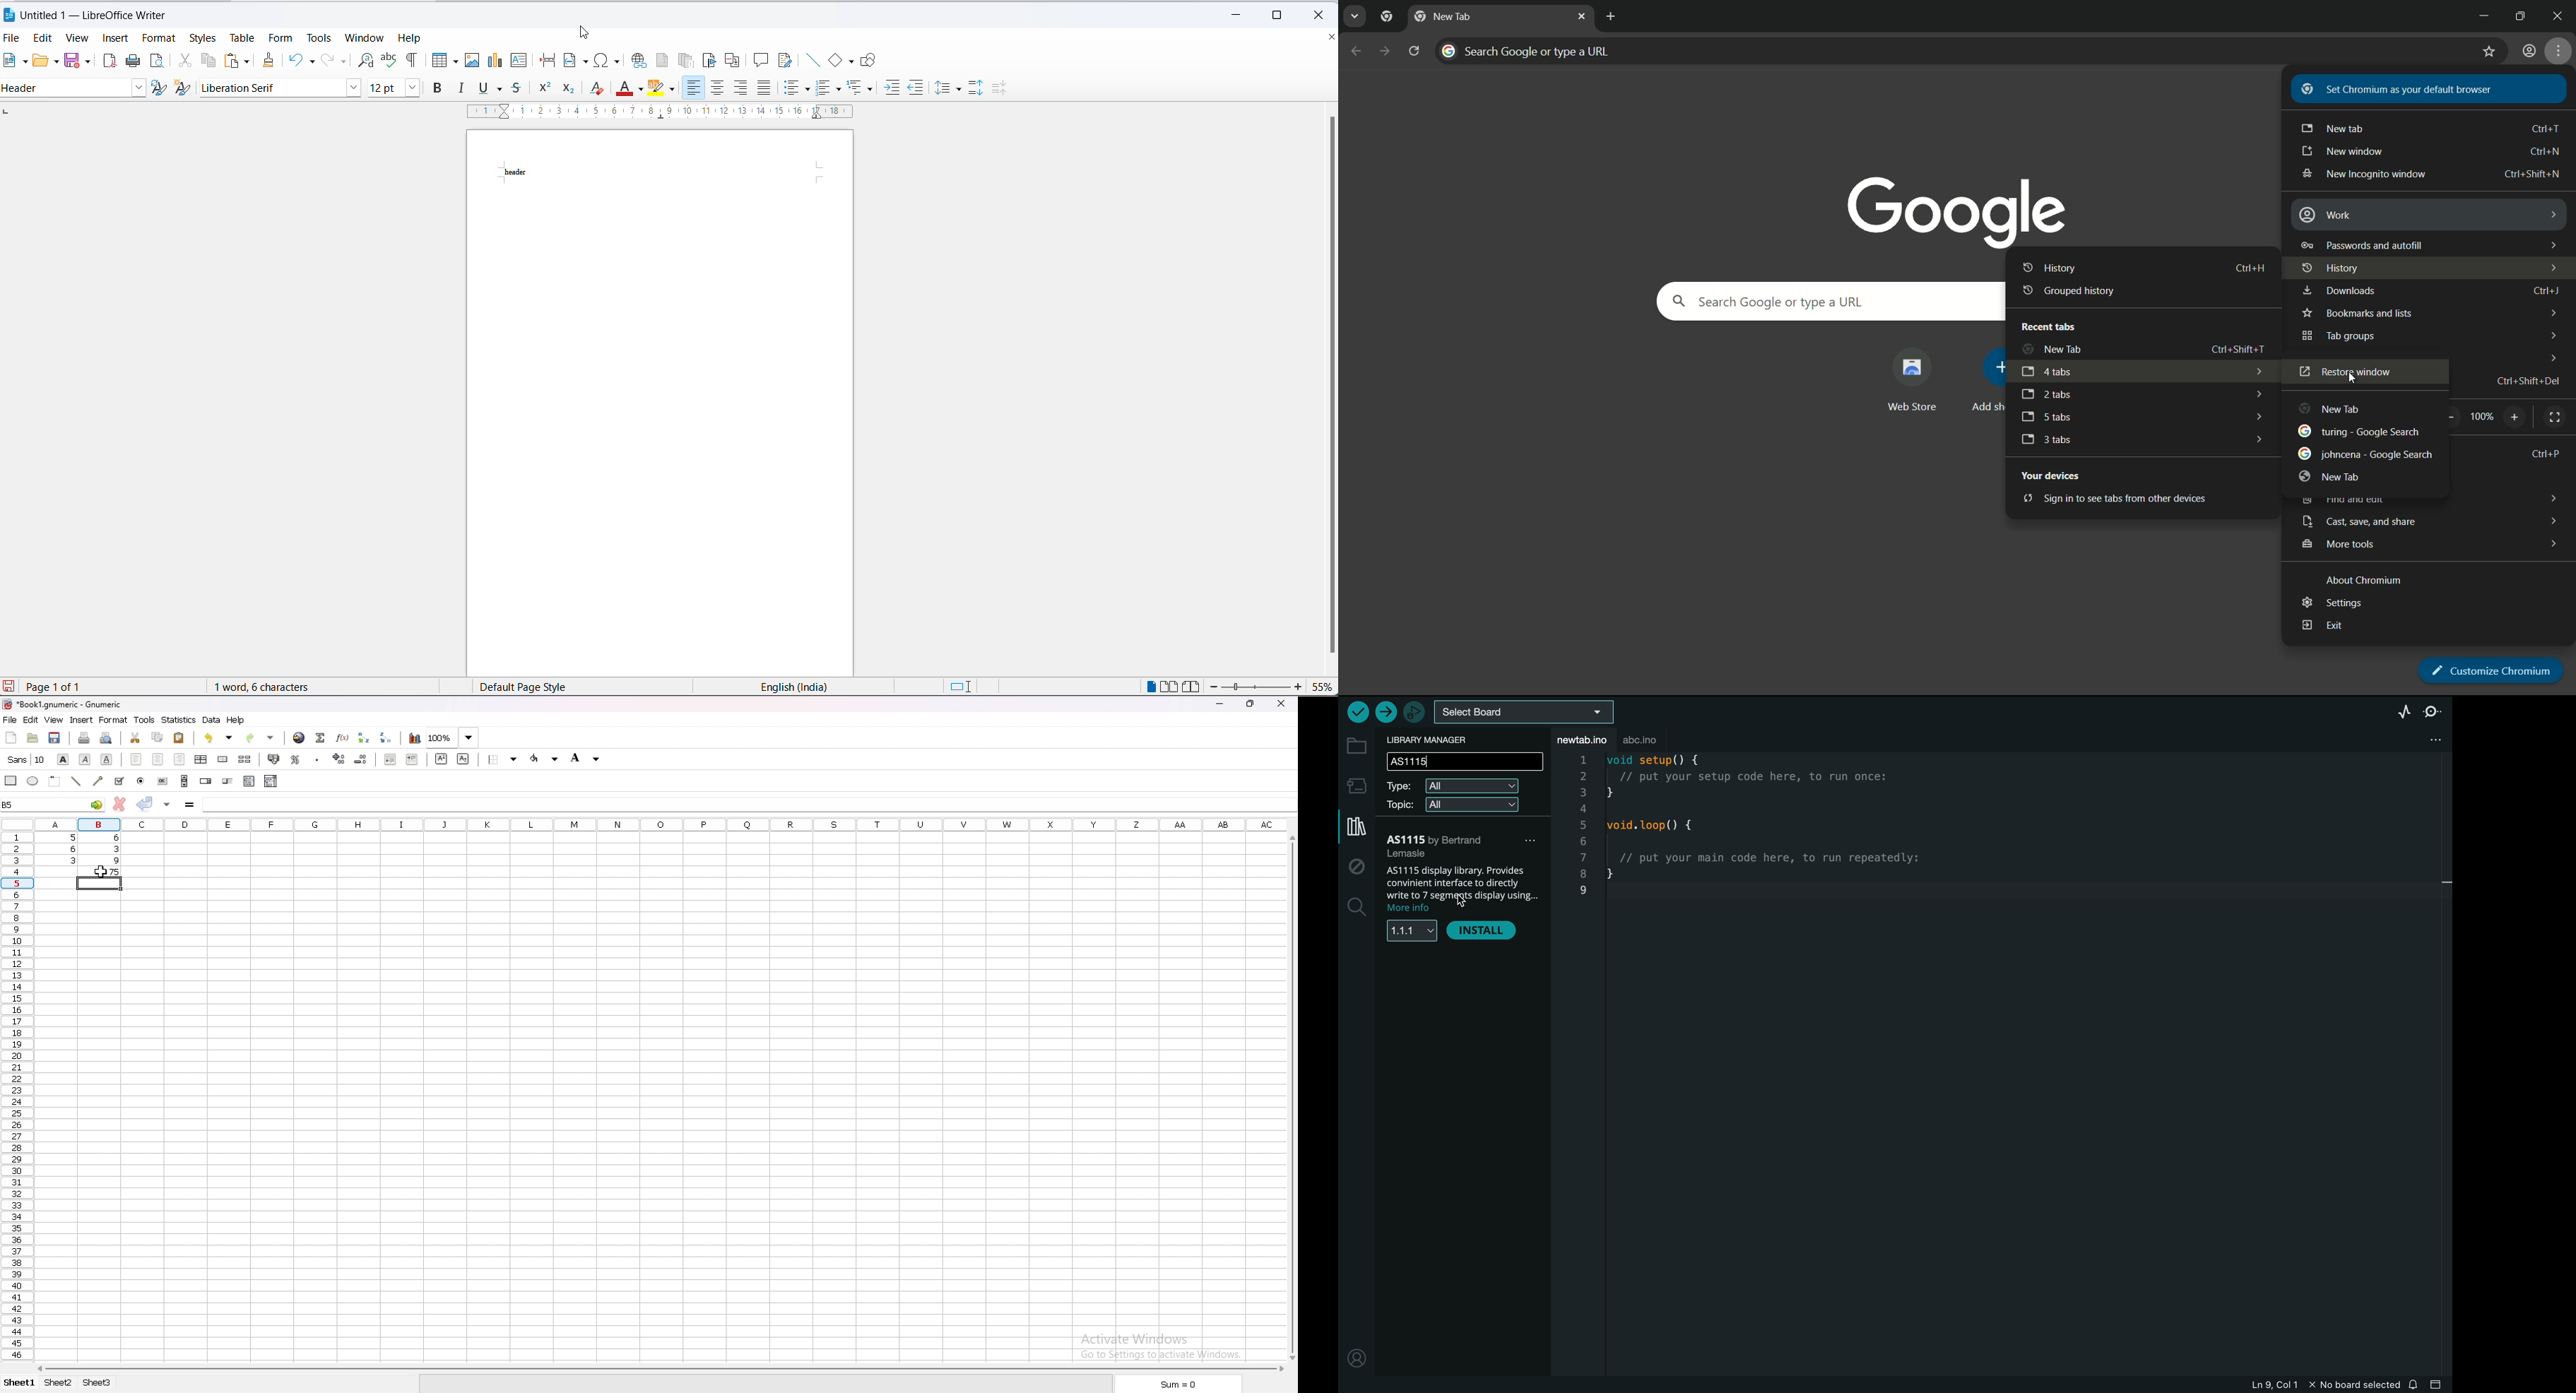  Describe the element at coordinates (99, 871) in the screenshot. I see `75` at that location.